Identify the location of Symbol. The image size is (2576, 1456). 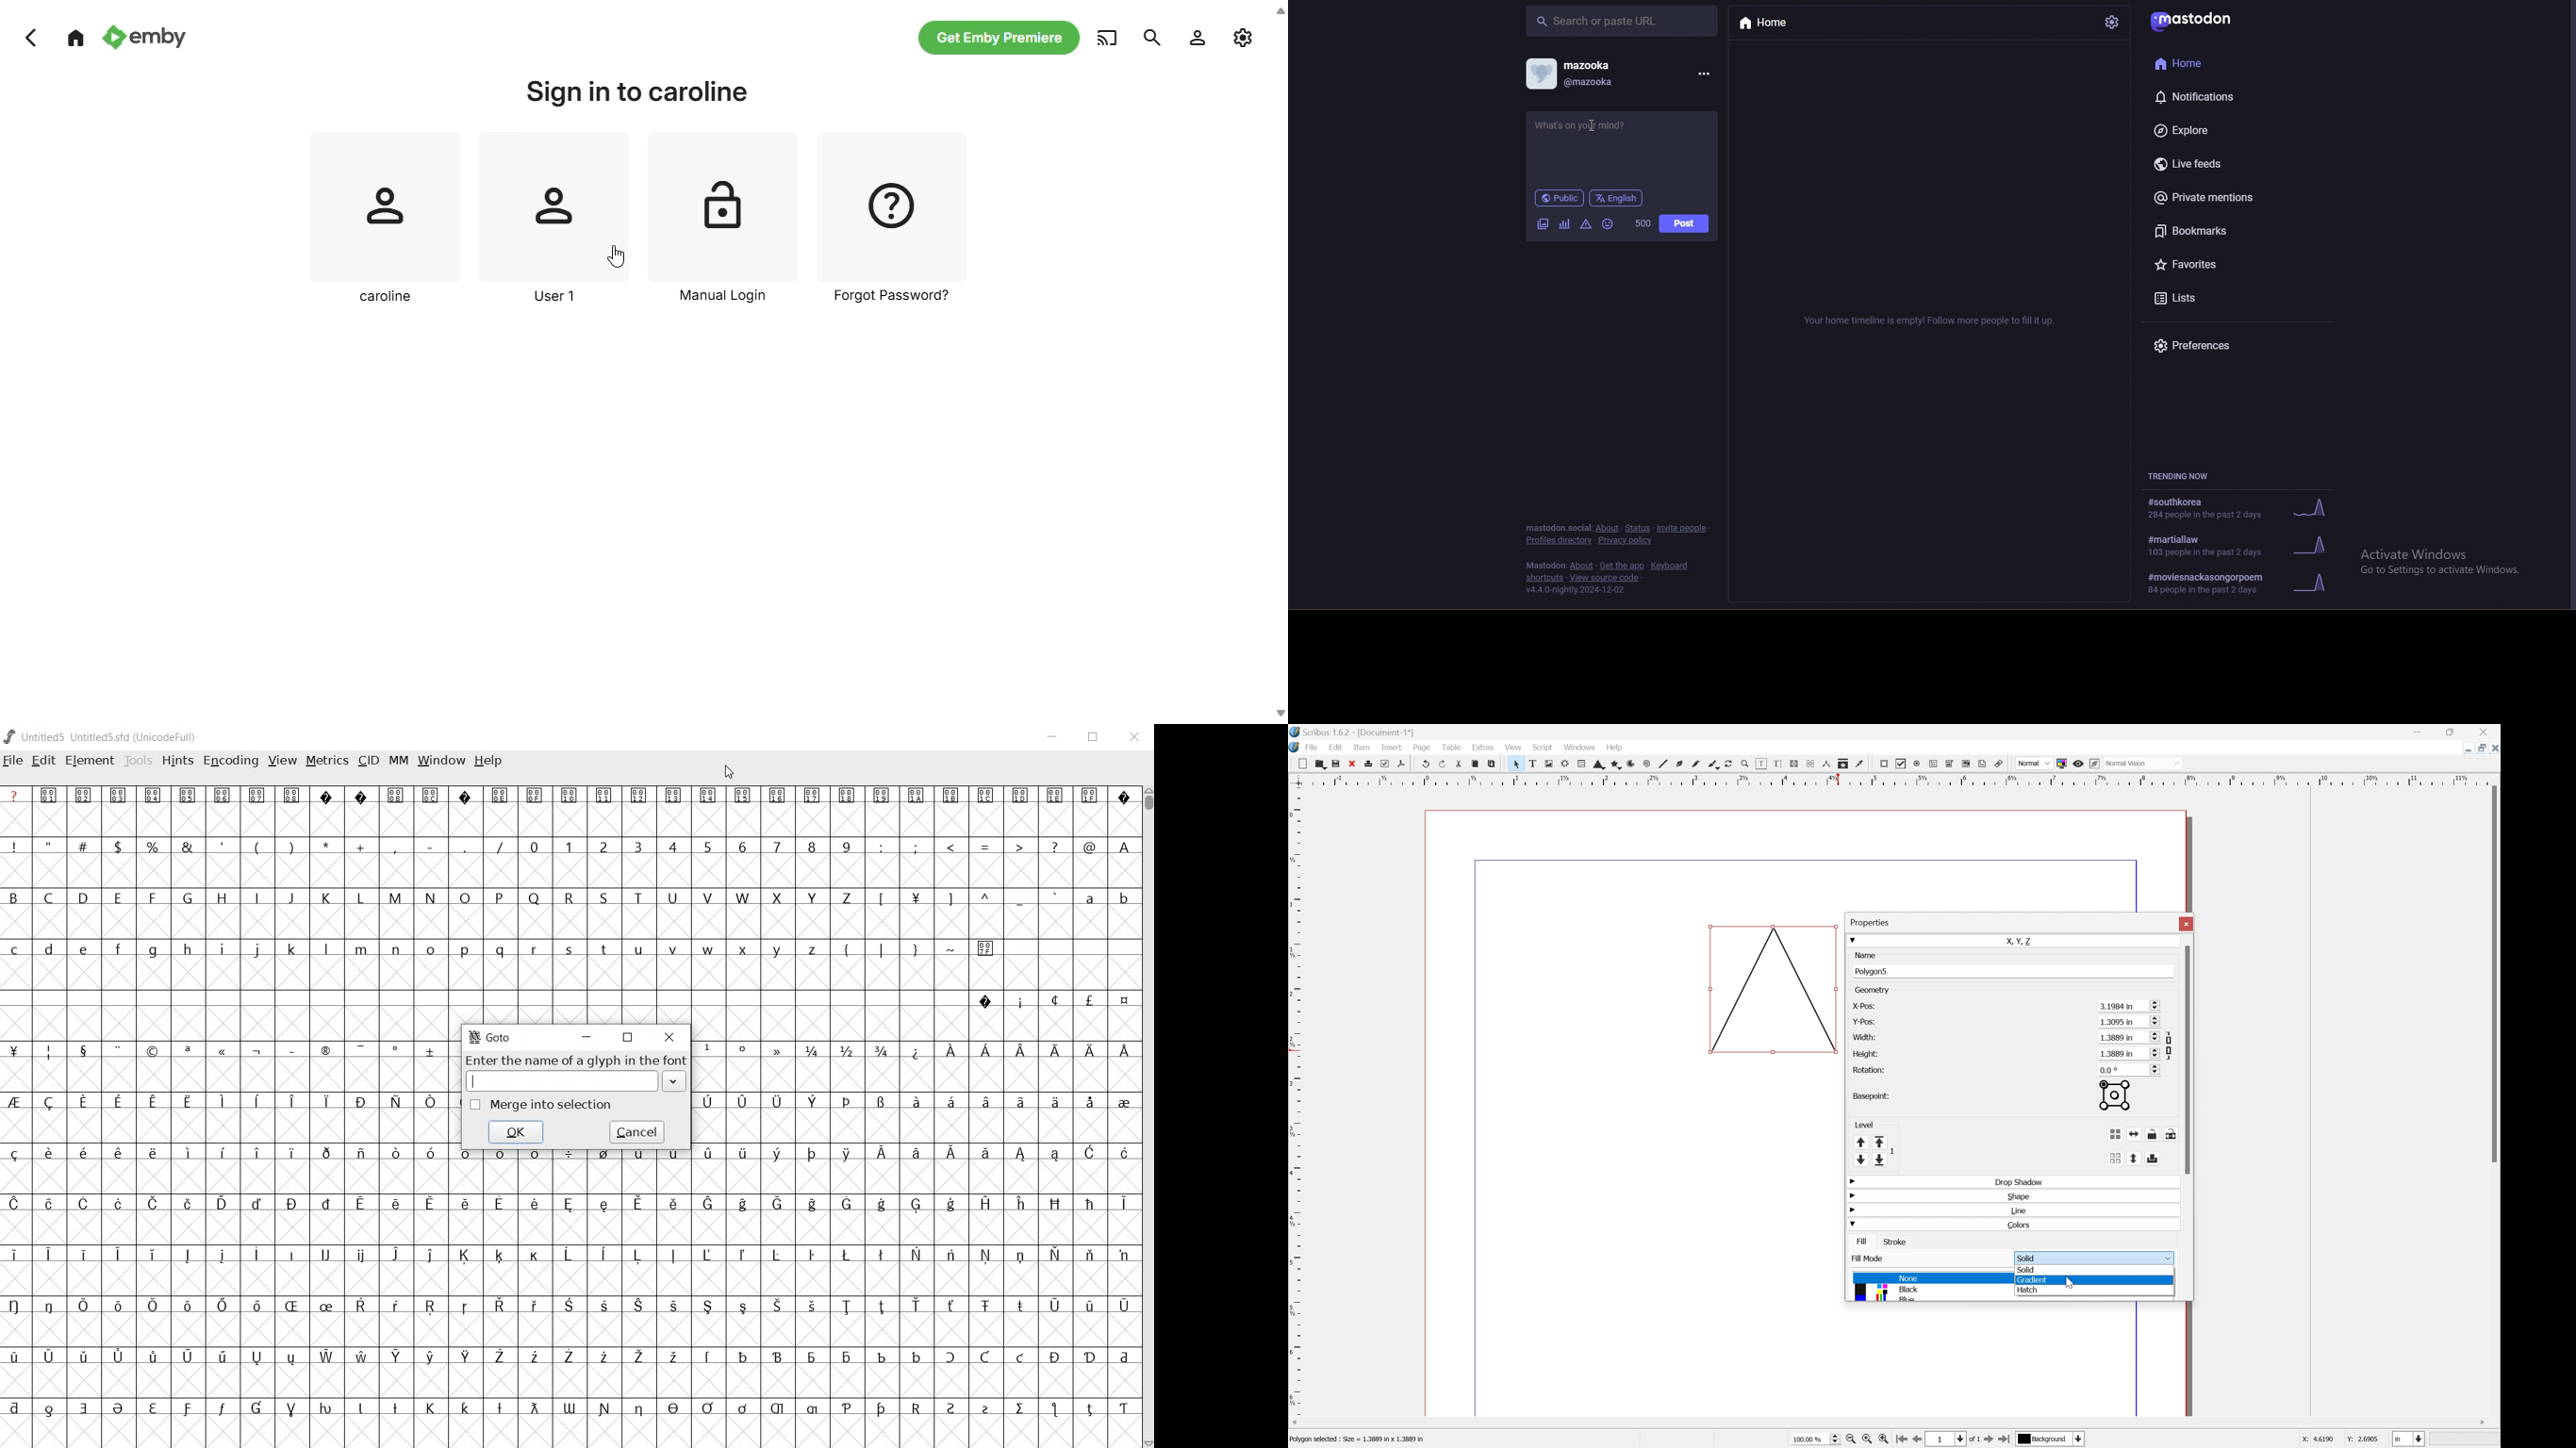
(464, 1255).